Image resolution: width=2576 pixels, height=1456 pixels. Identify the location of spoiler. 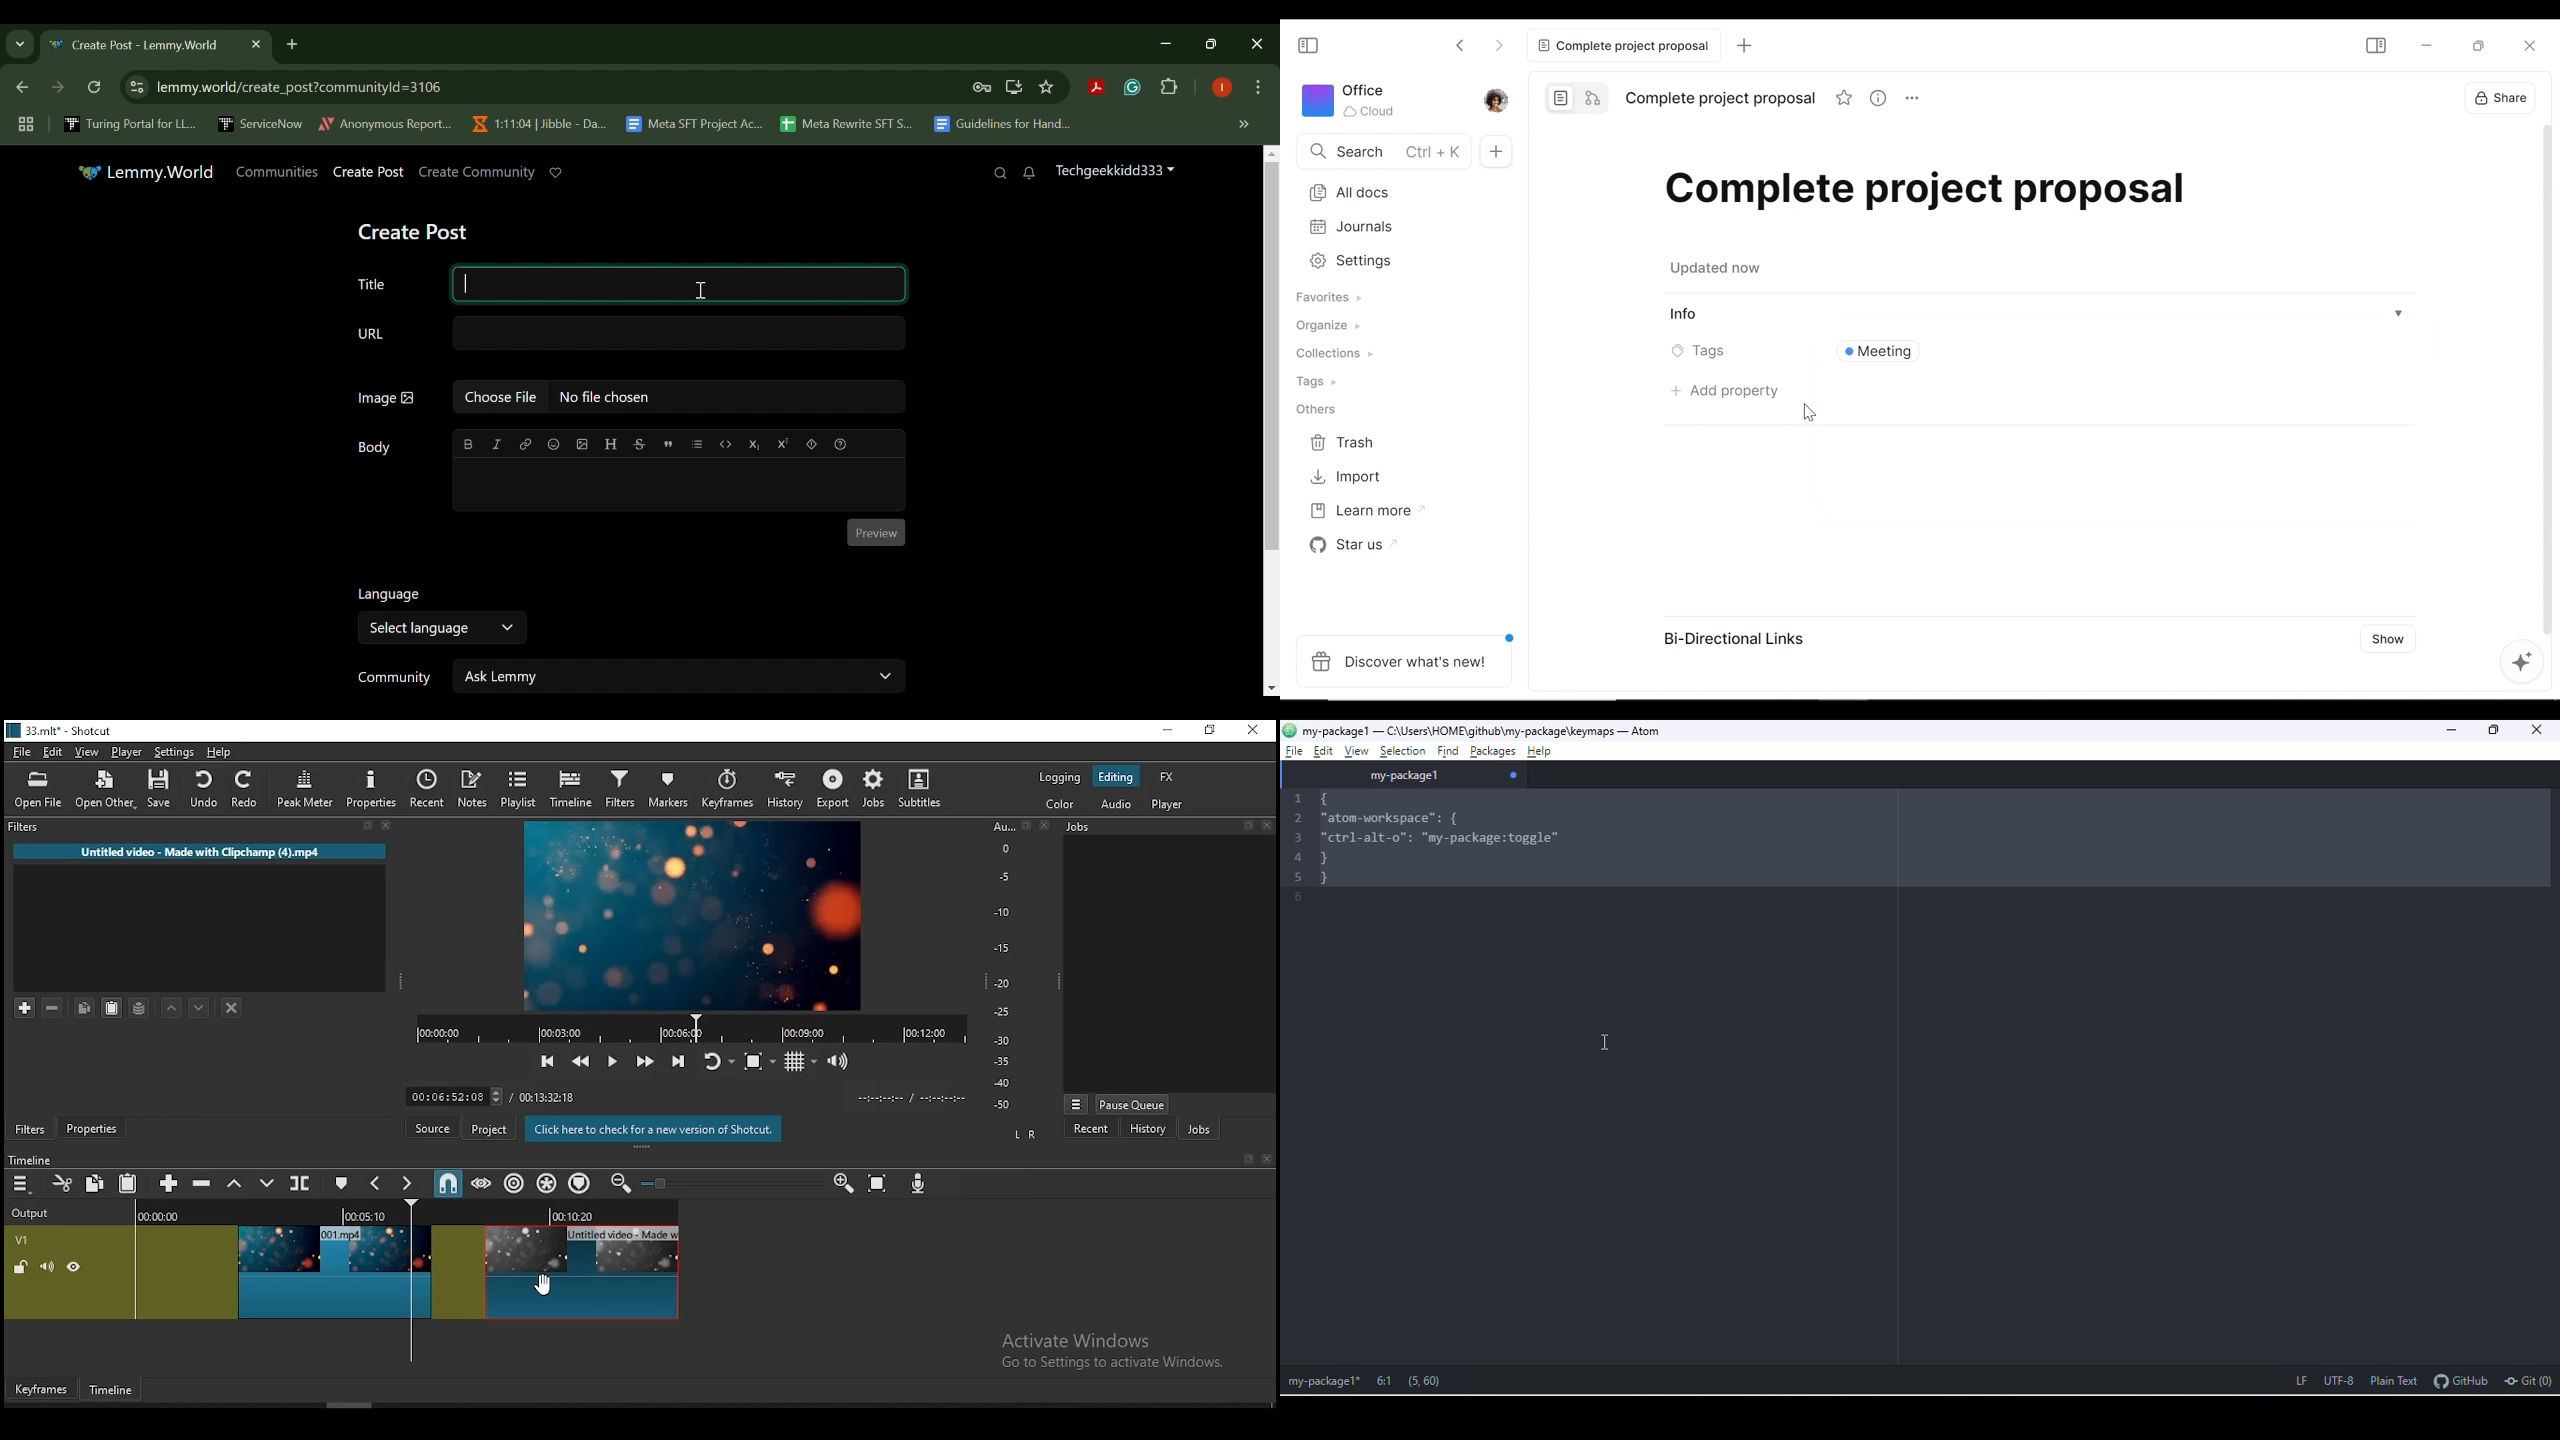
(811, 443).